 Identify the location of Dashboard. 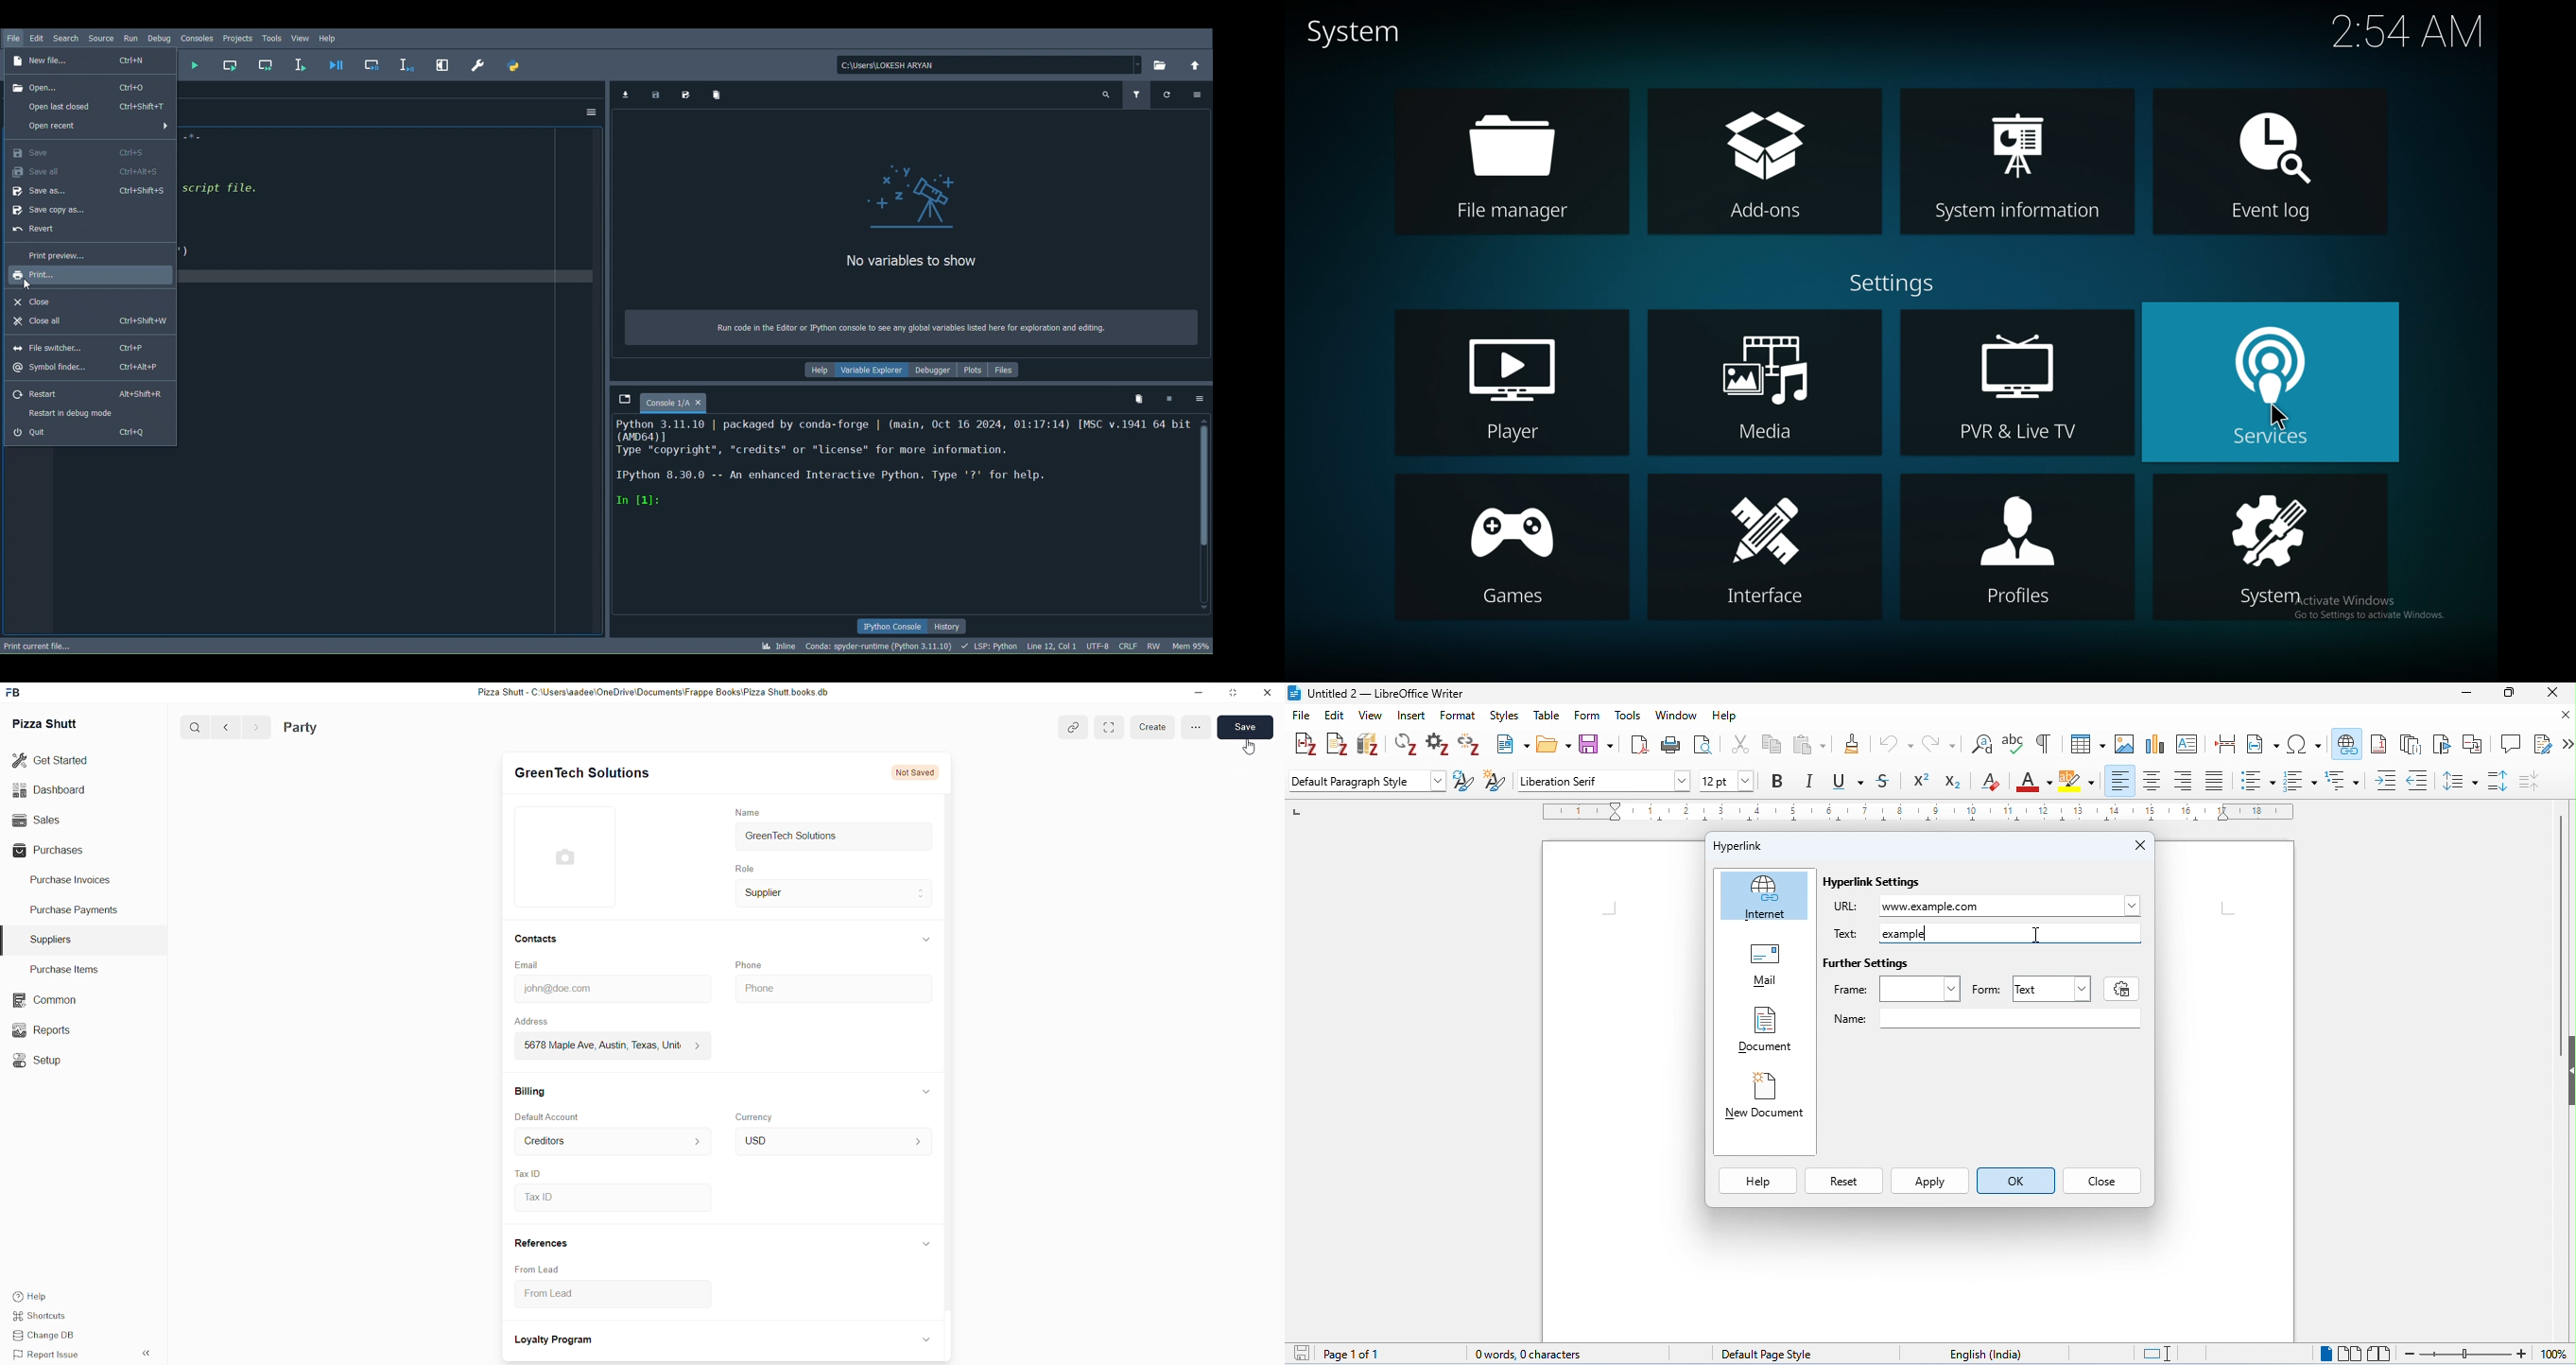
(64, 790).